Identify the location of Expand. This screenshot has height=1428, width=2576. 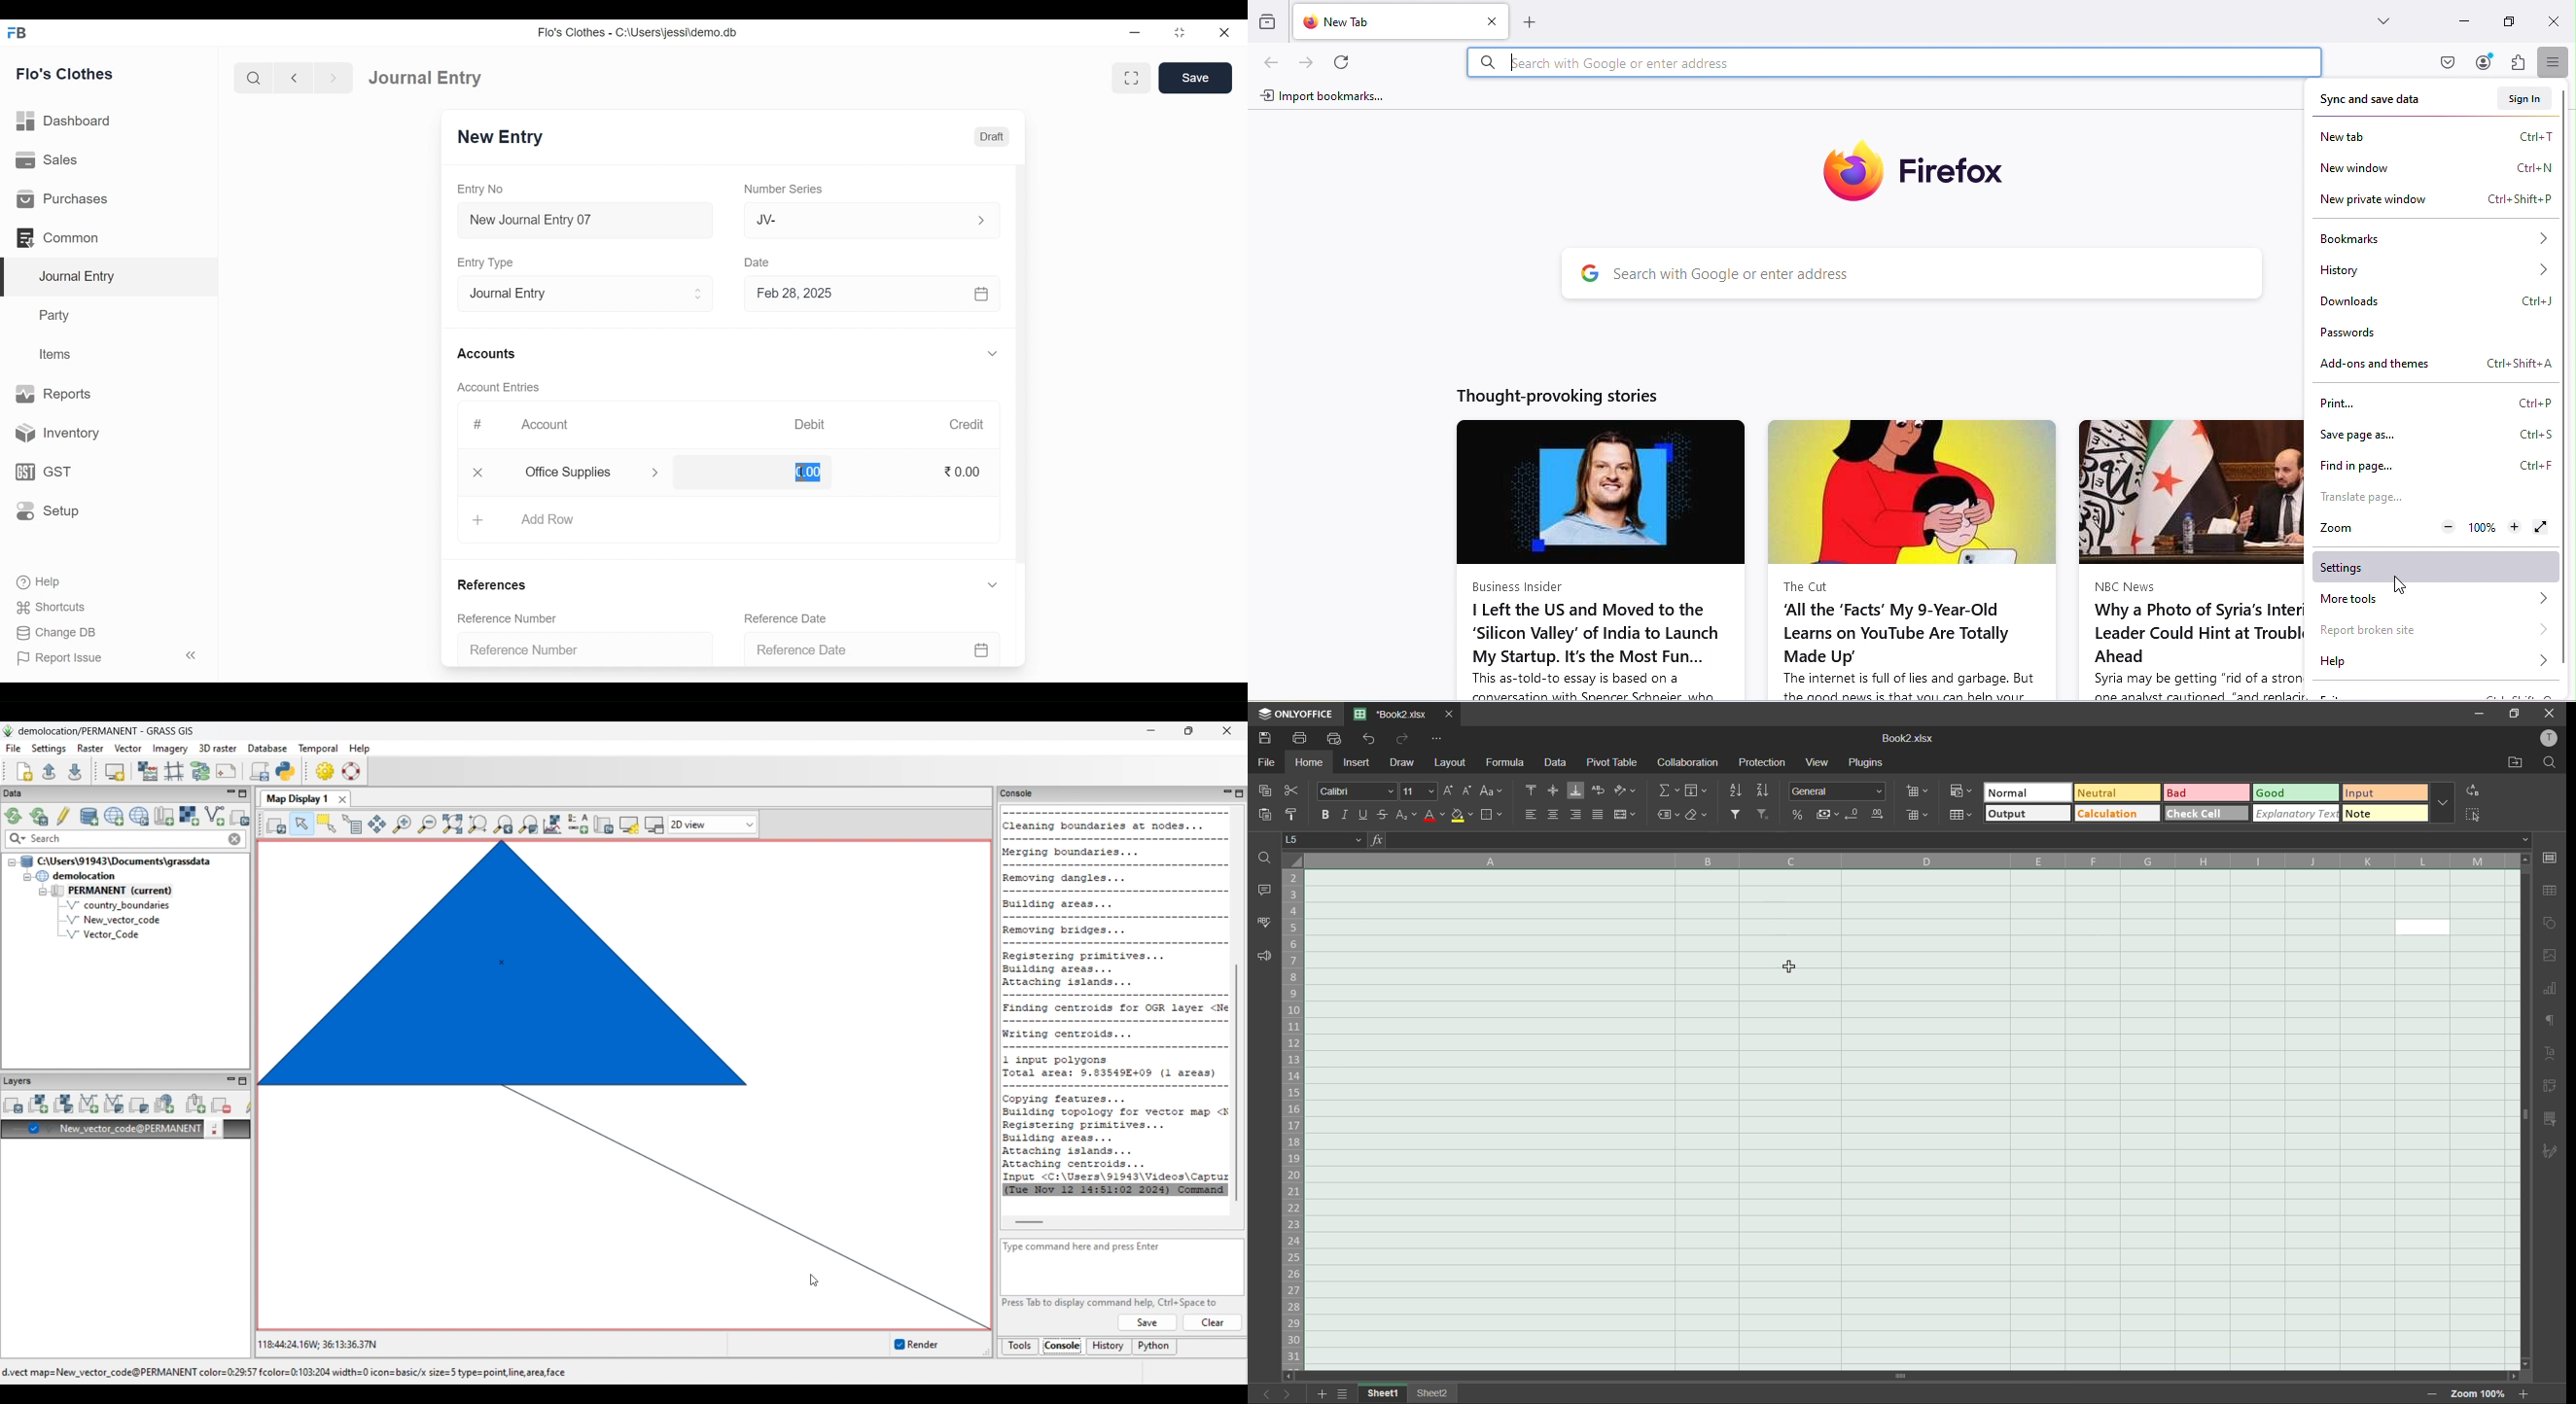
(993, 584).